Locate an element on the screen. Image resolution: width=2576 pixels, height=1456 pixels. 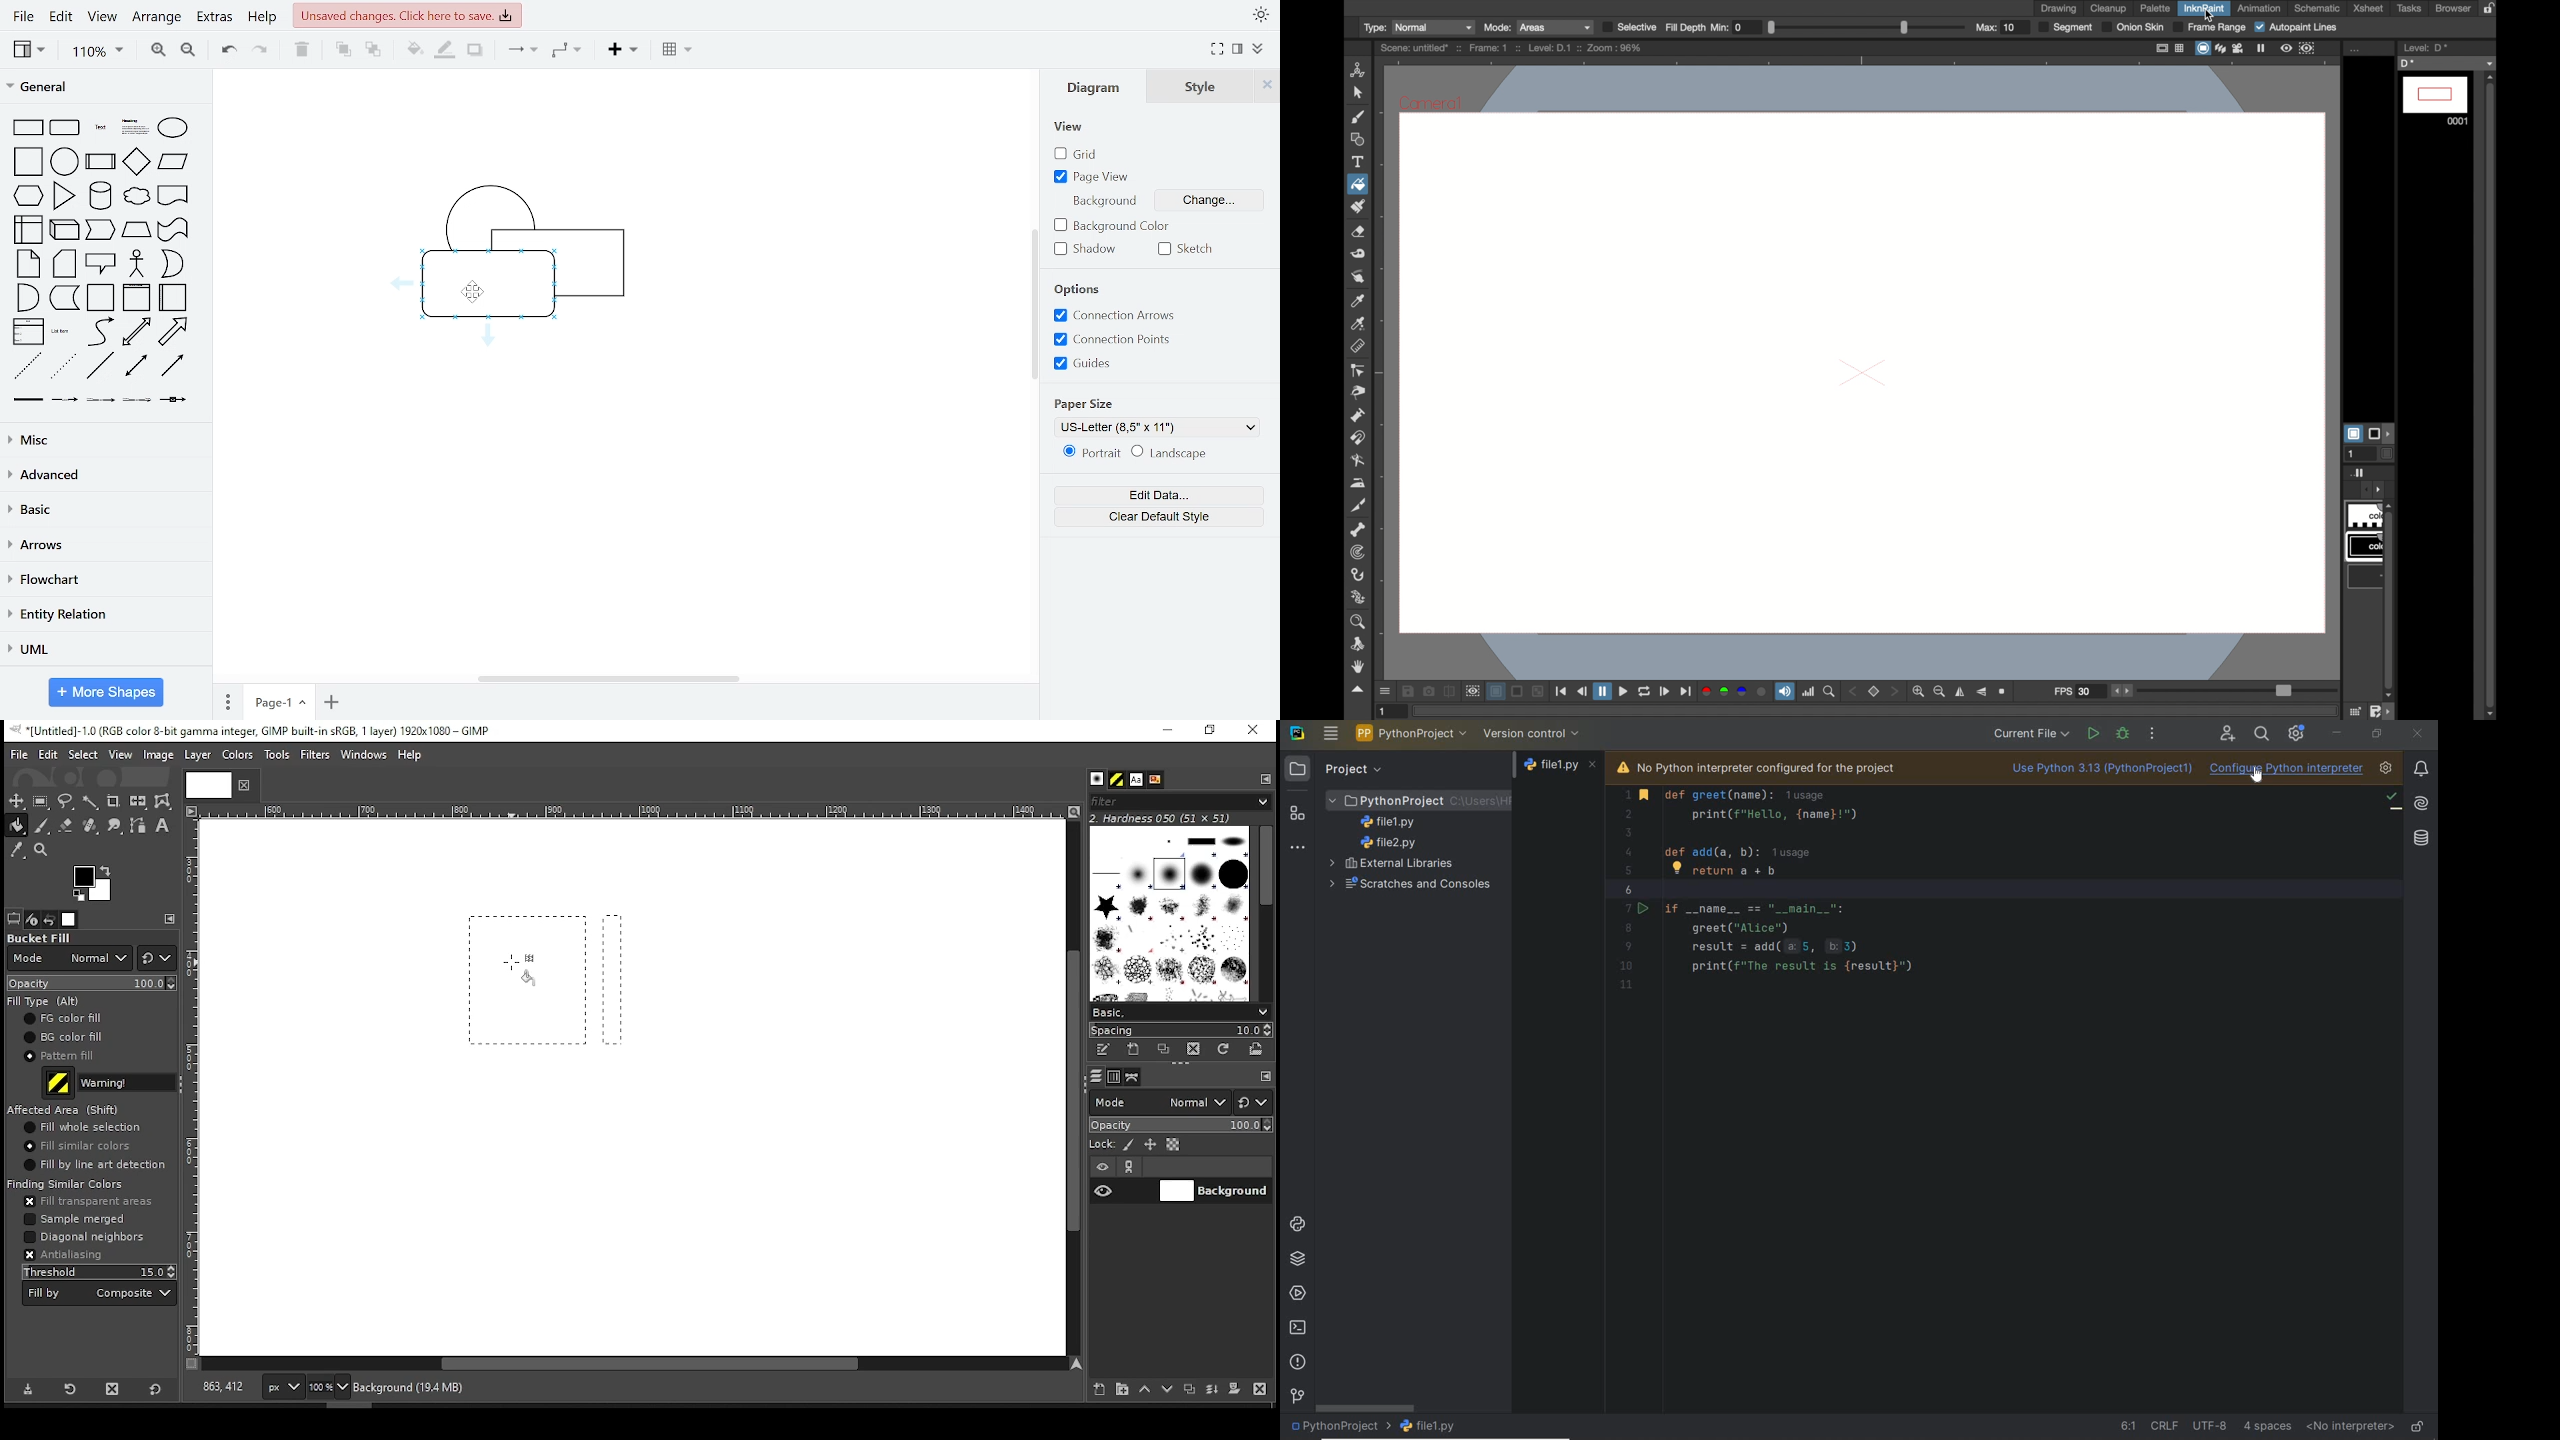
circle is located at coordinates (65, 163).